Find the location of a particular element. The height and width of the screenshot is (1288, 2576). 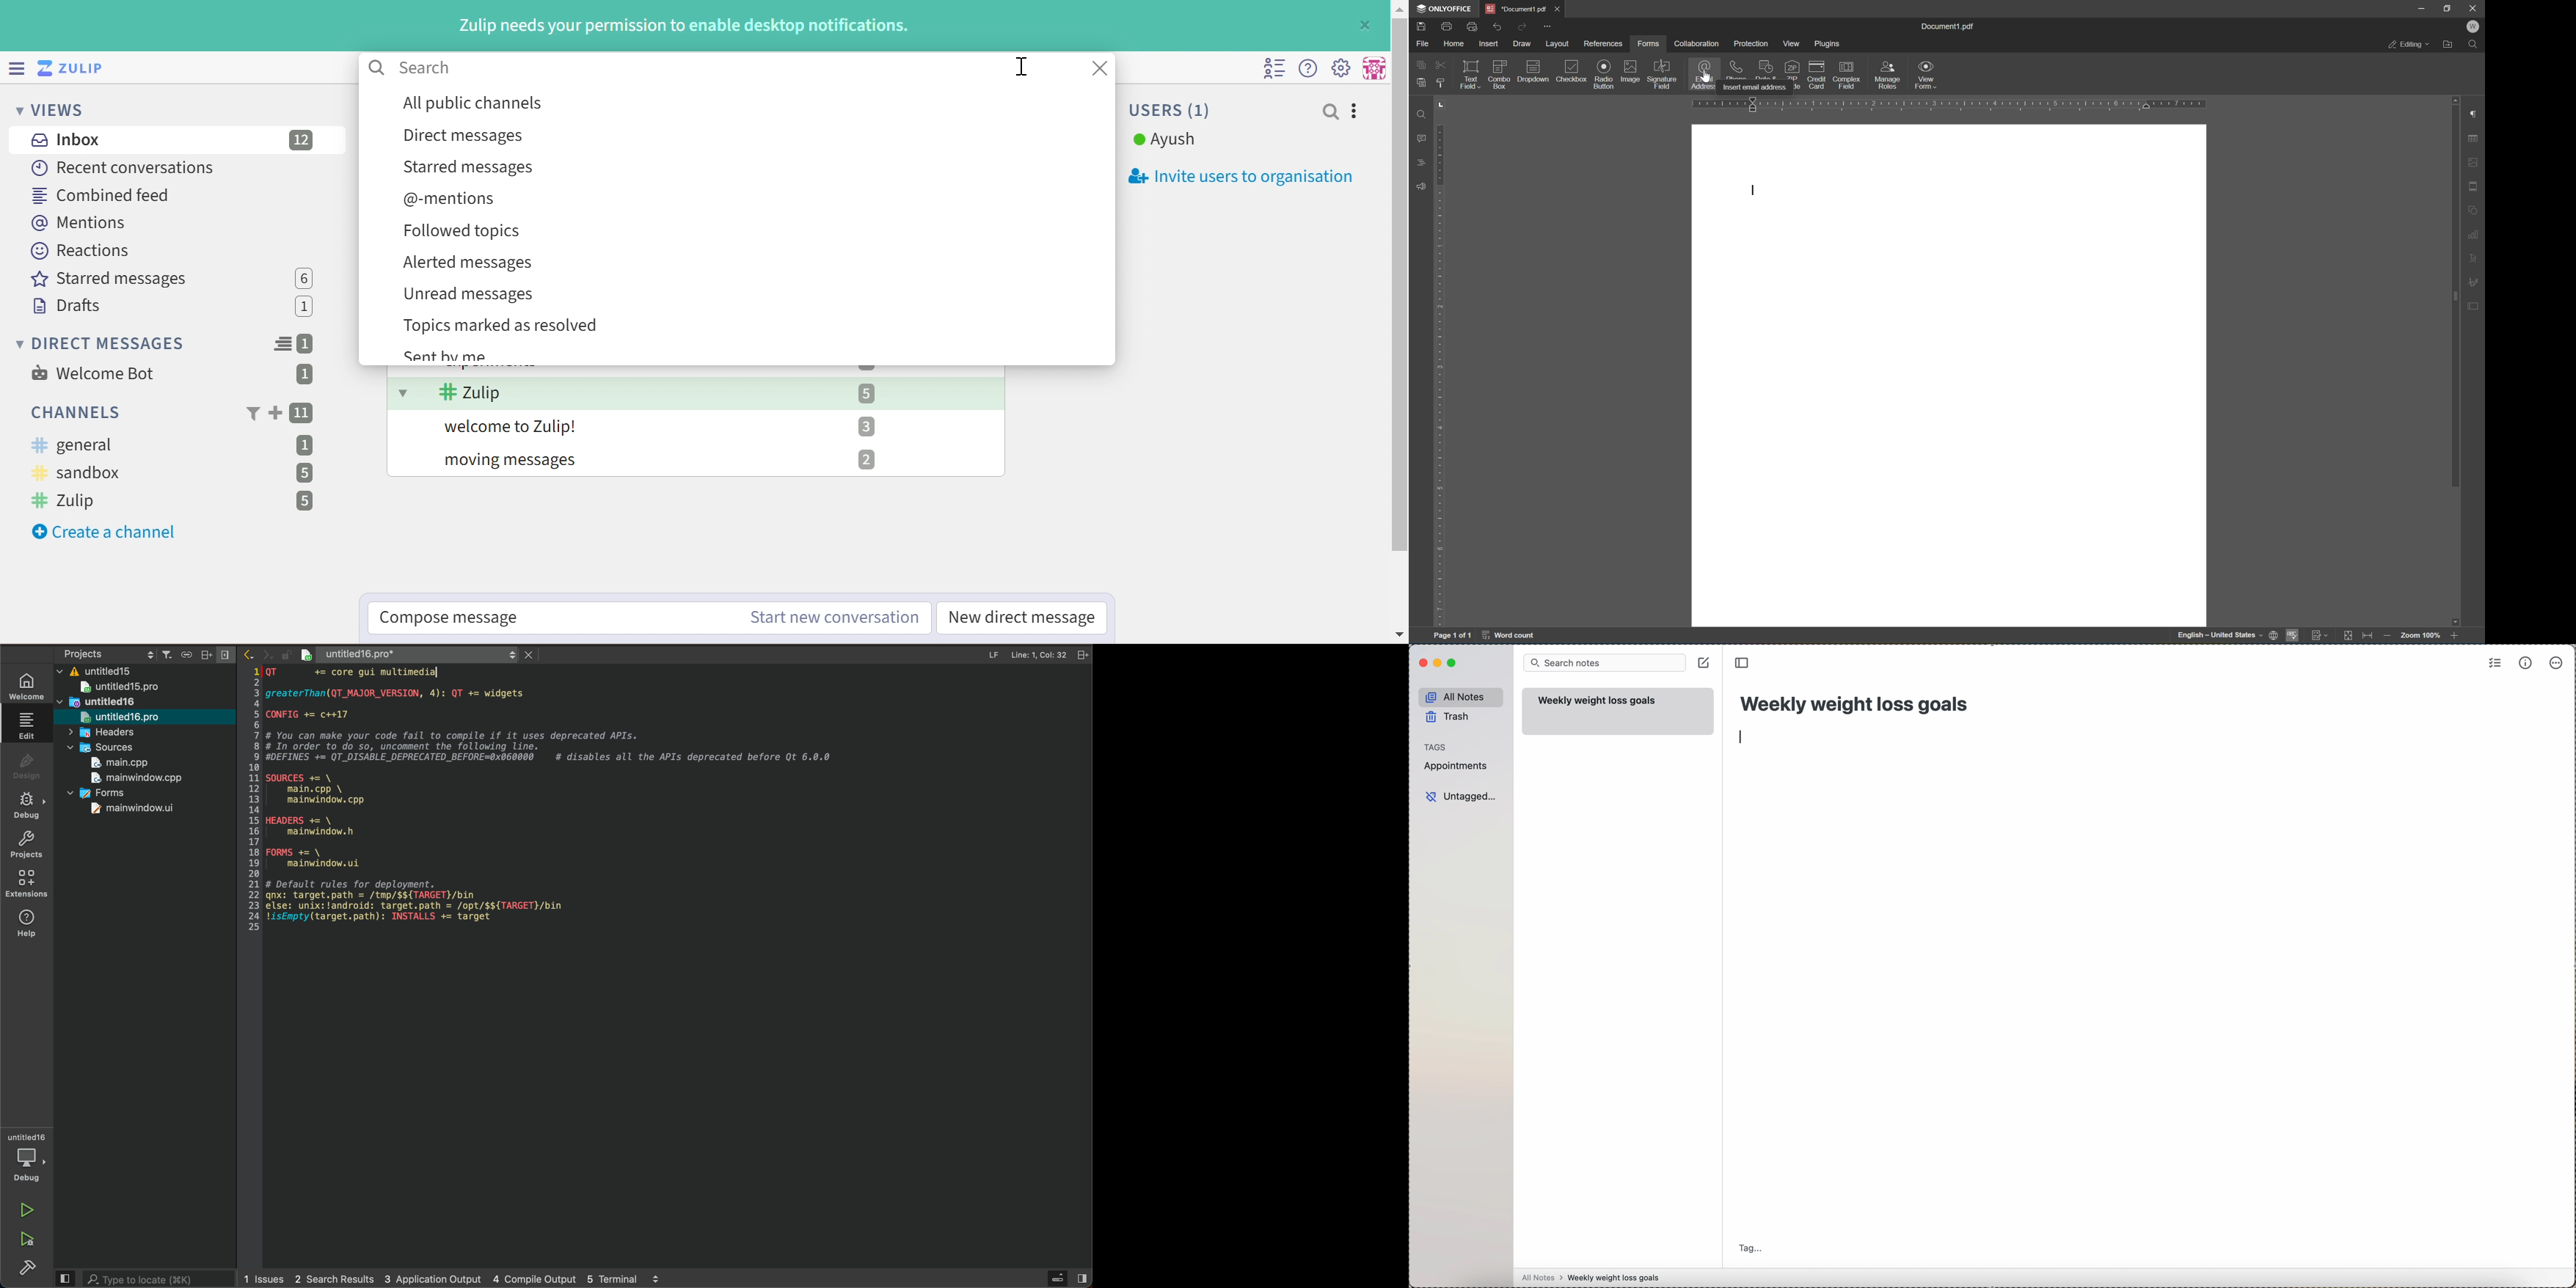

Direct messages is located at coordinates (461, 137).